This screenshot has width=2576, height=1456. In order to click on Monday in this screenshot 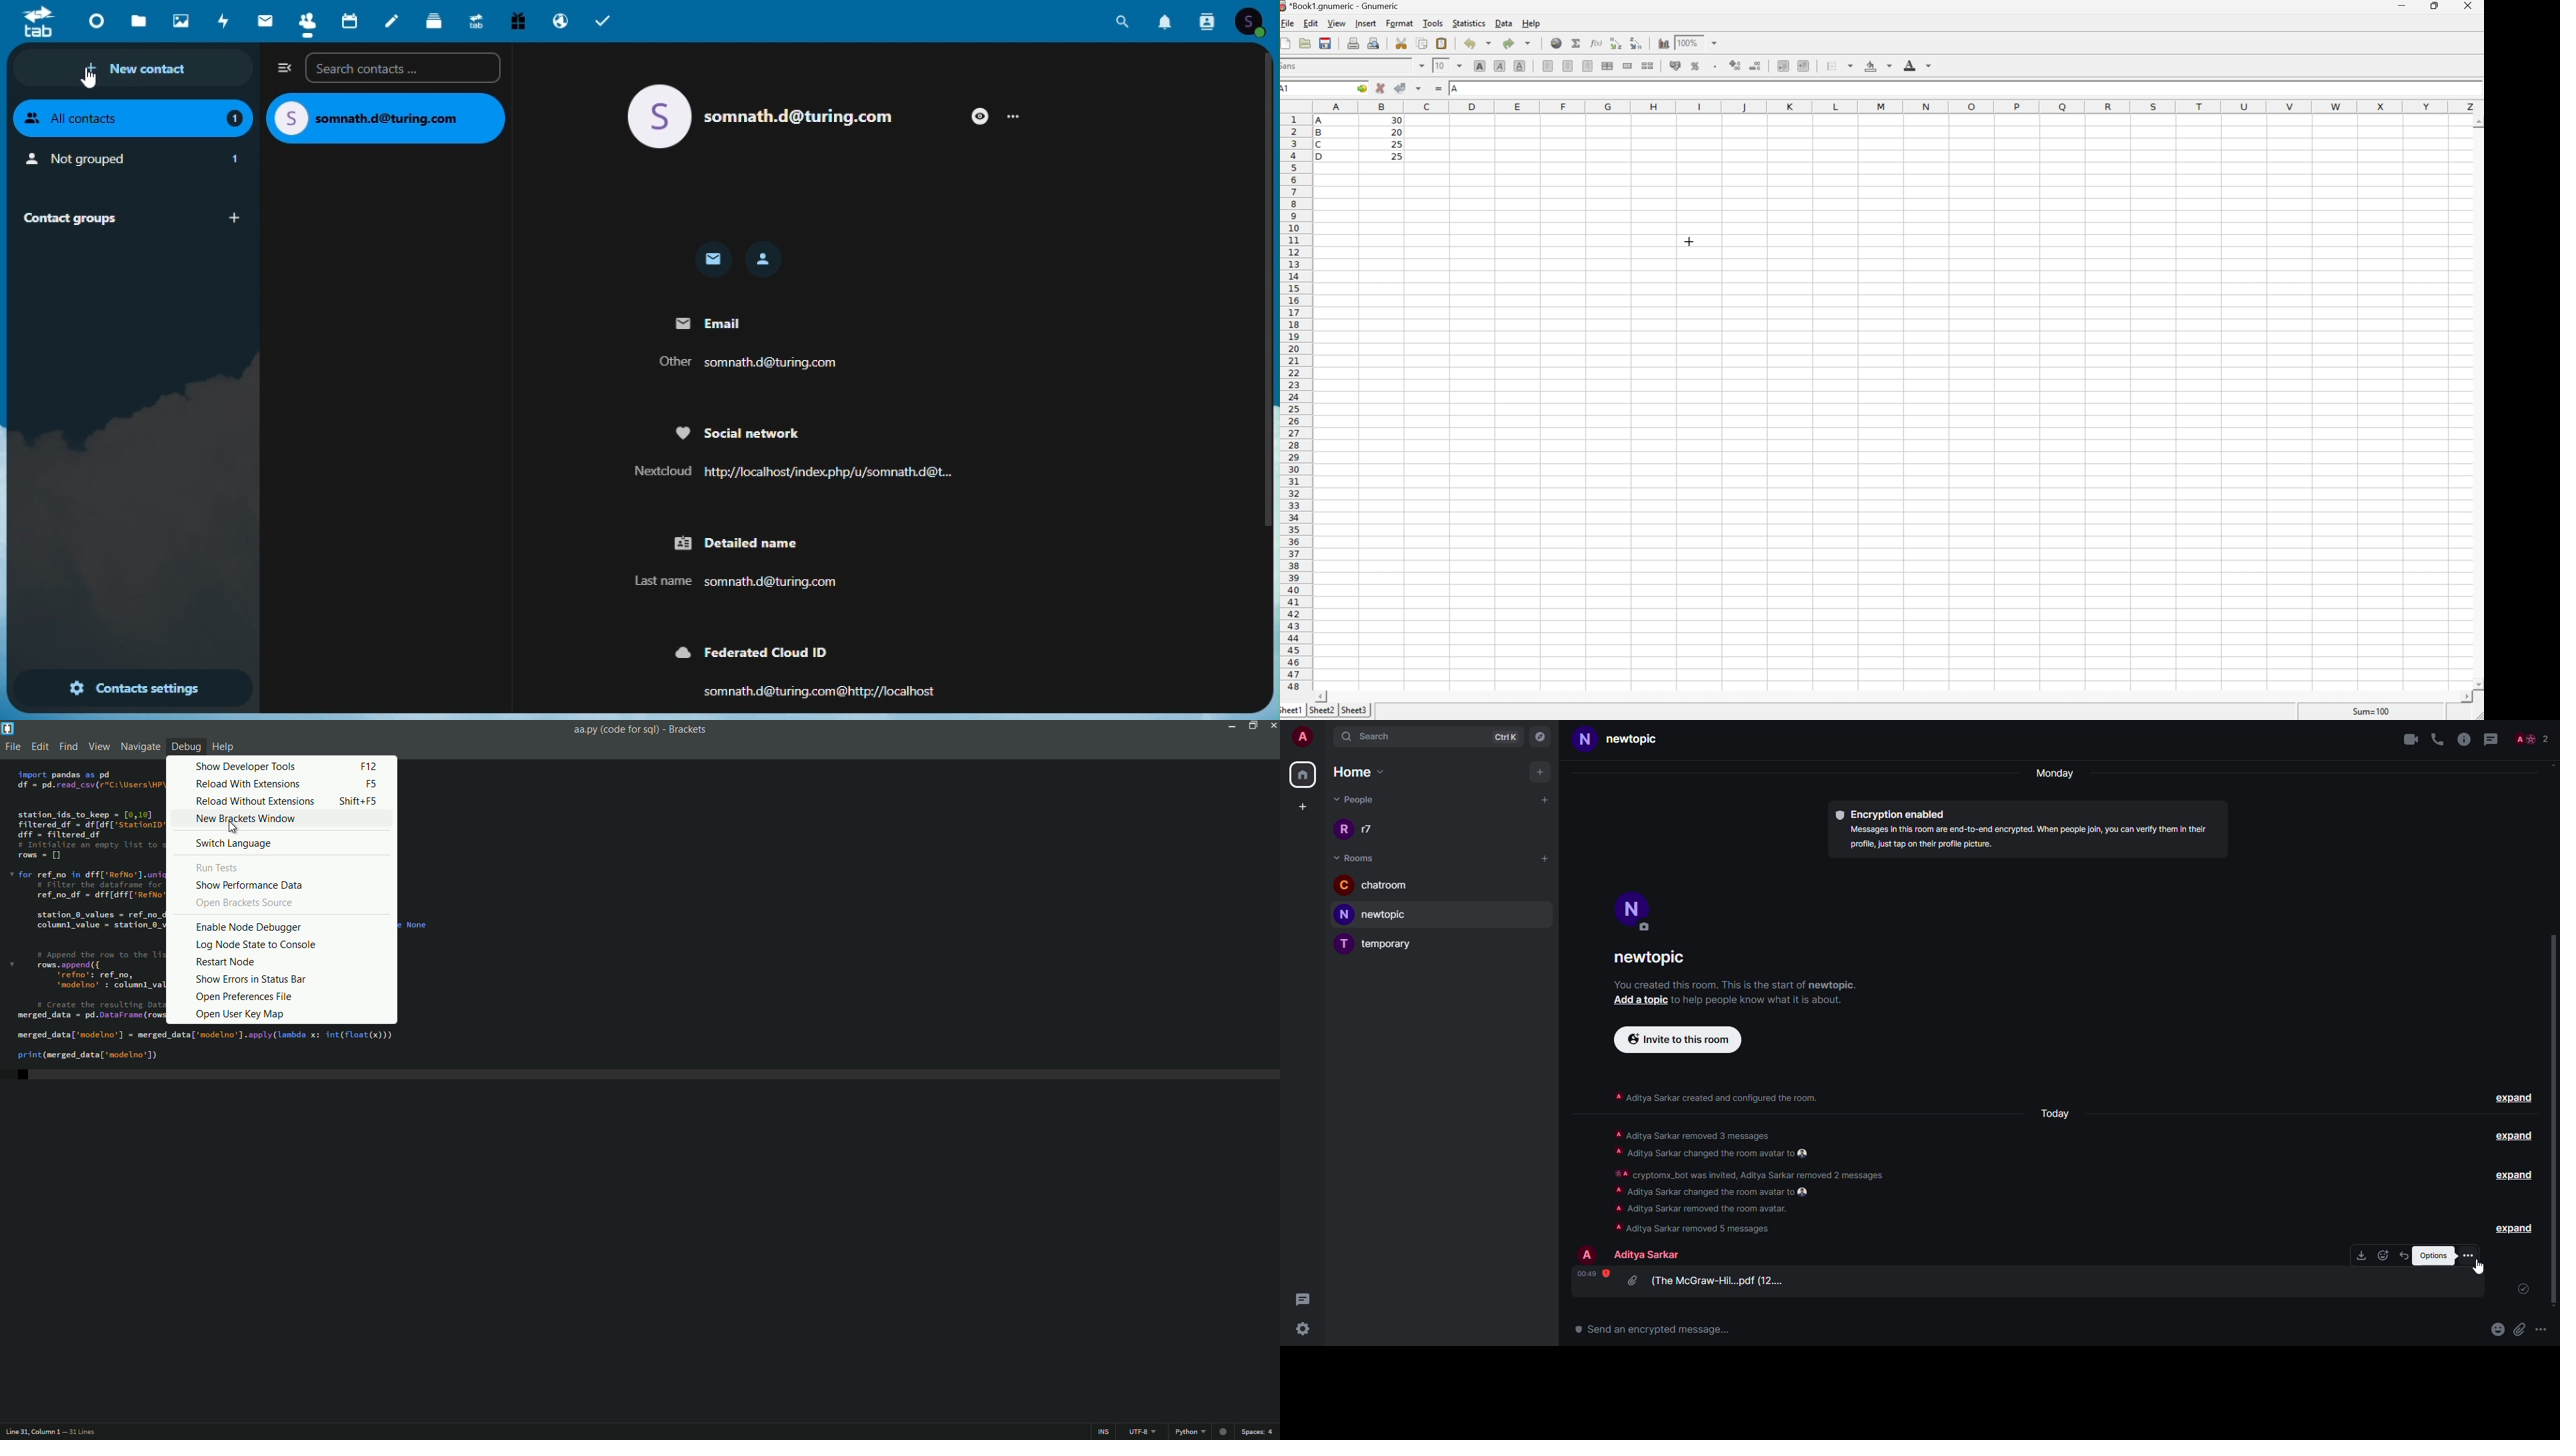, I will do `click(2057, 774)`.